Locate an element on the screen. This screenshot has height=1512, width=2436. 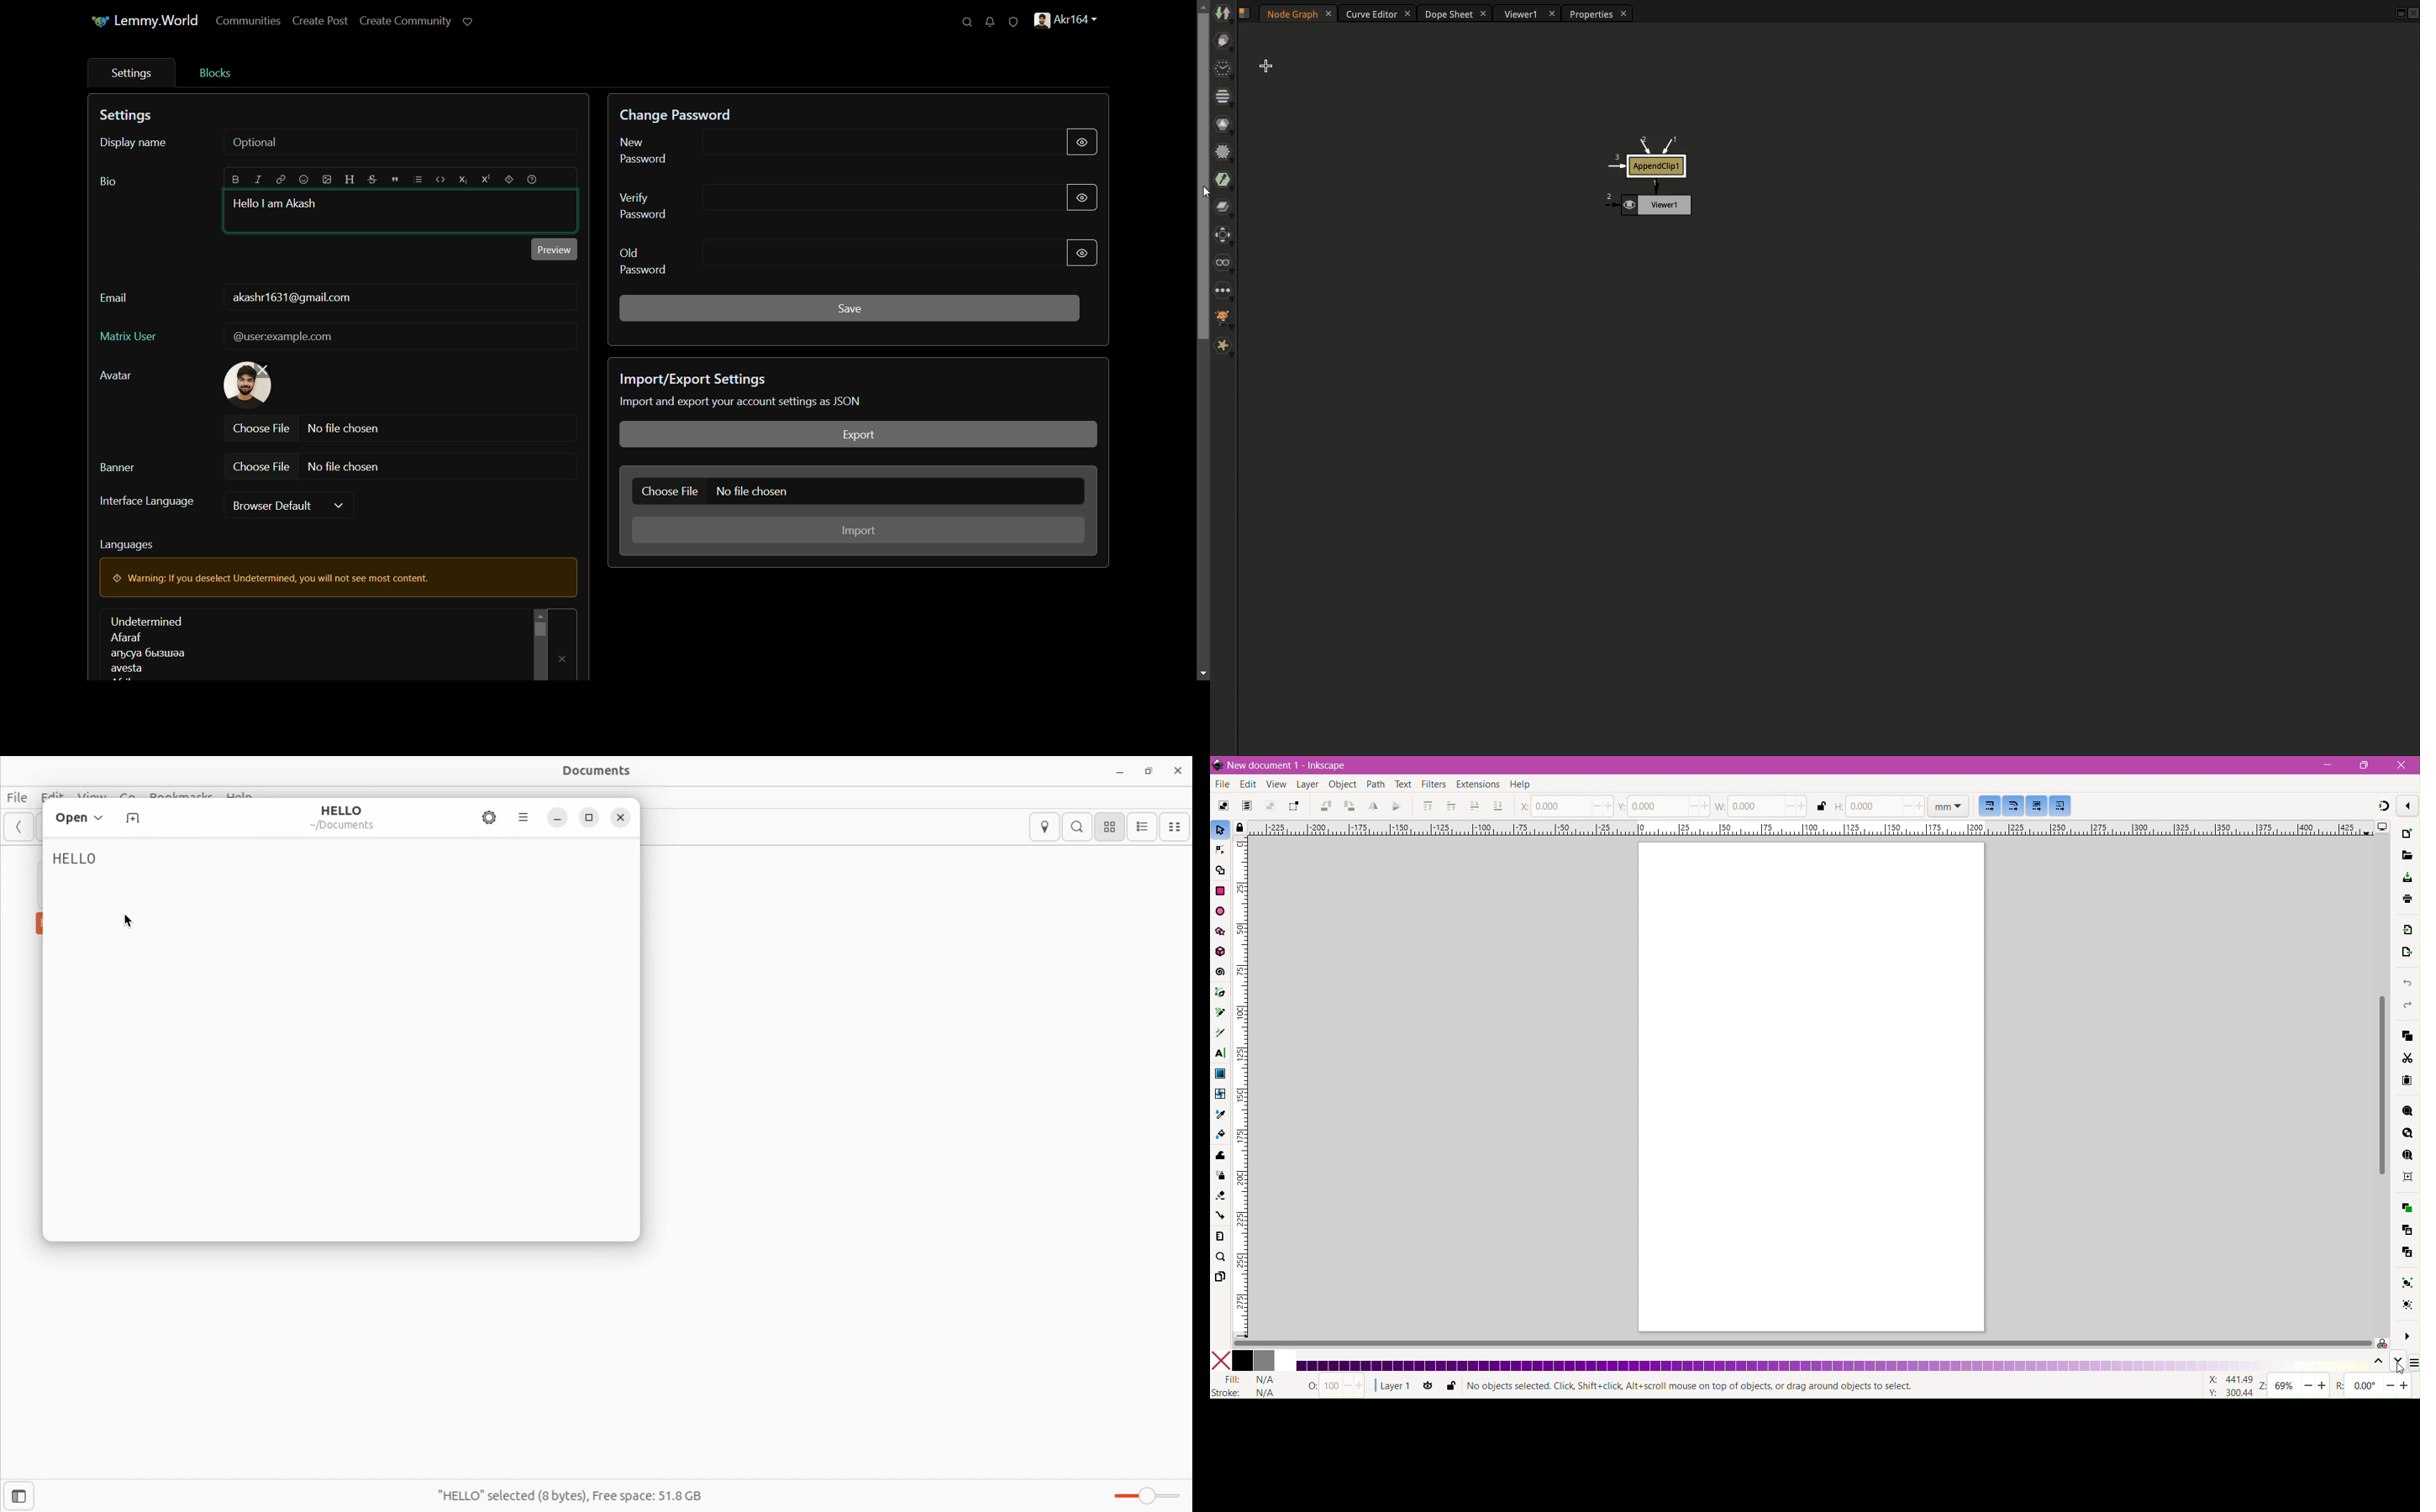
emoji is located at coordinates (304, 179).